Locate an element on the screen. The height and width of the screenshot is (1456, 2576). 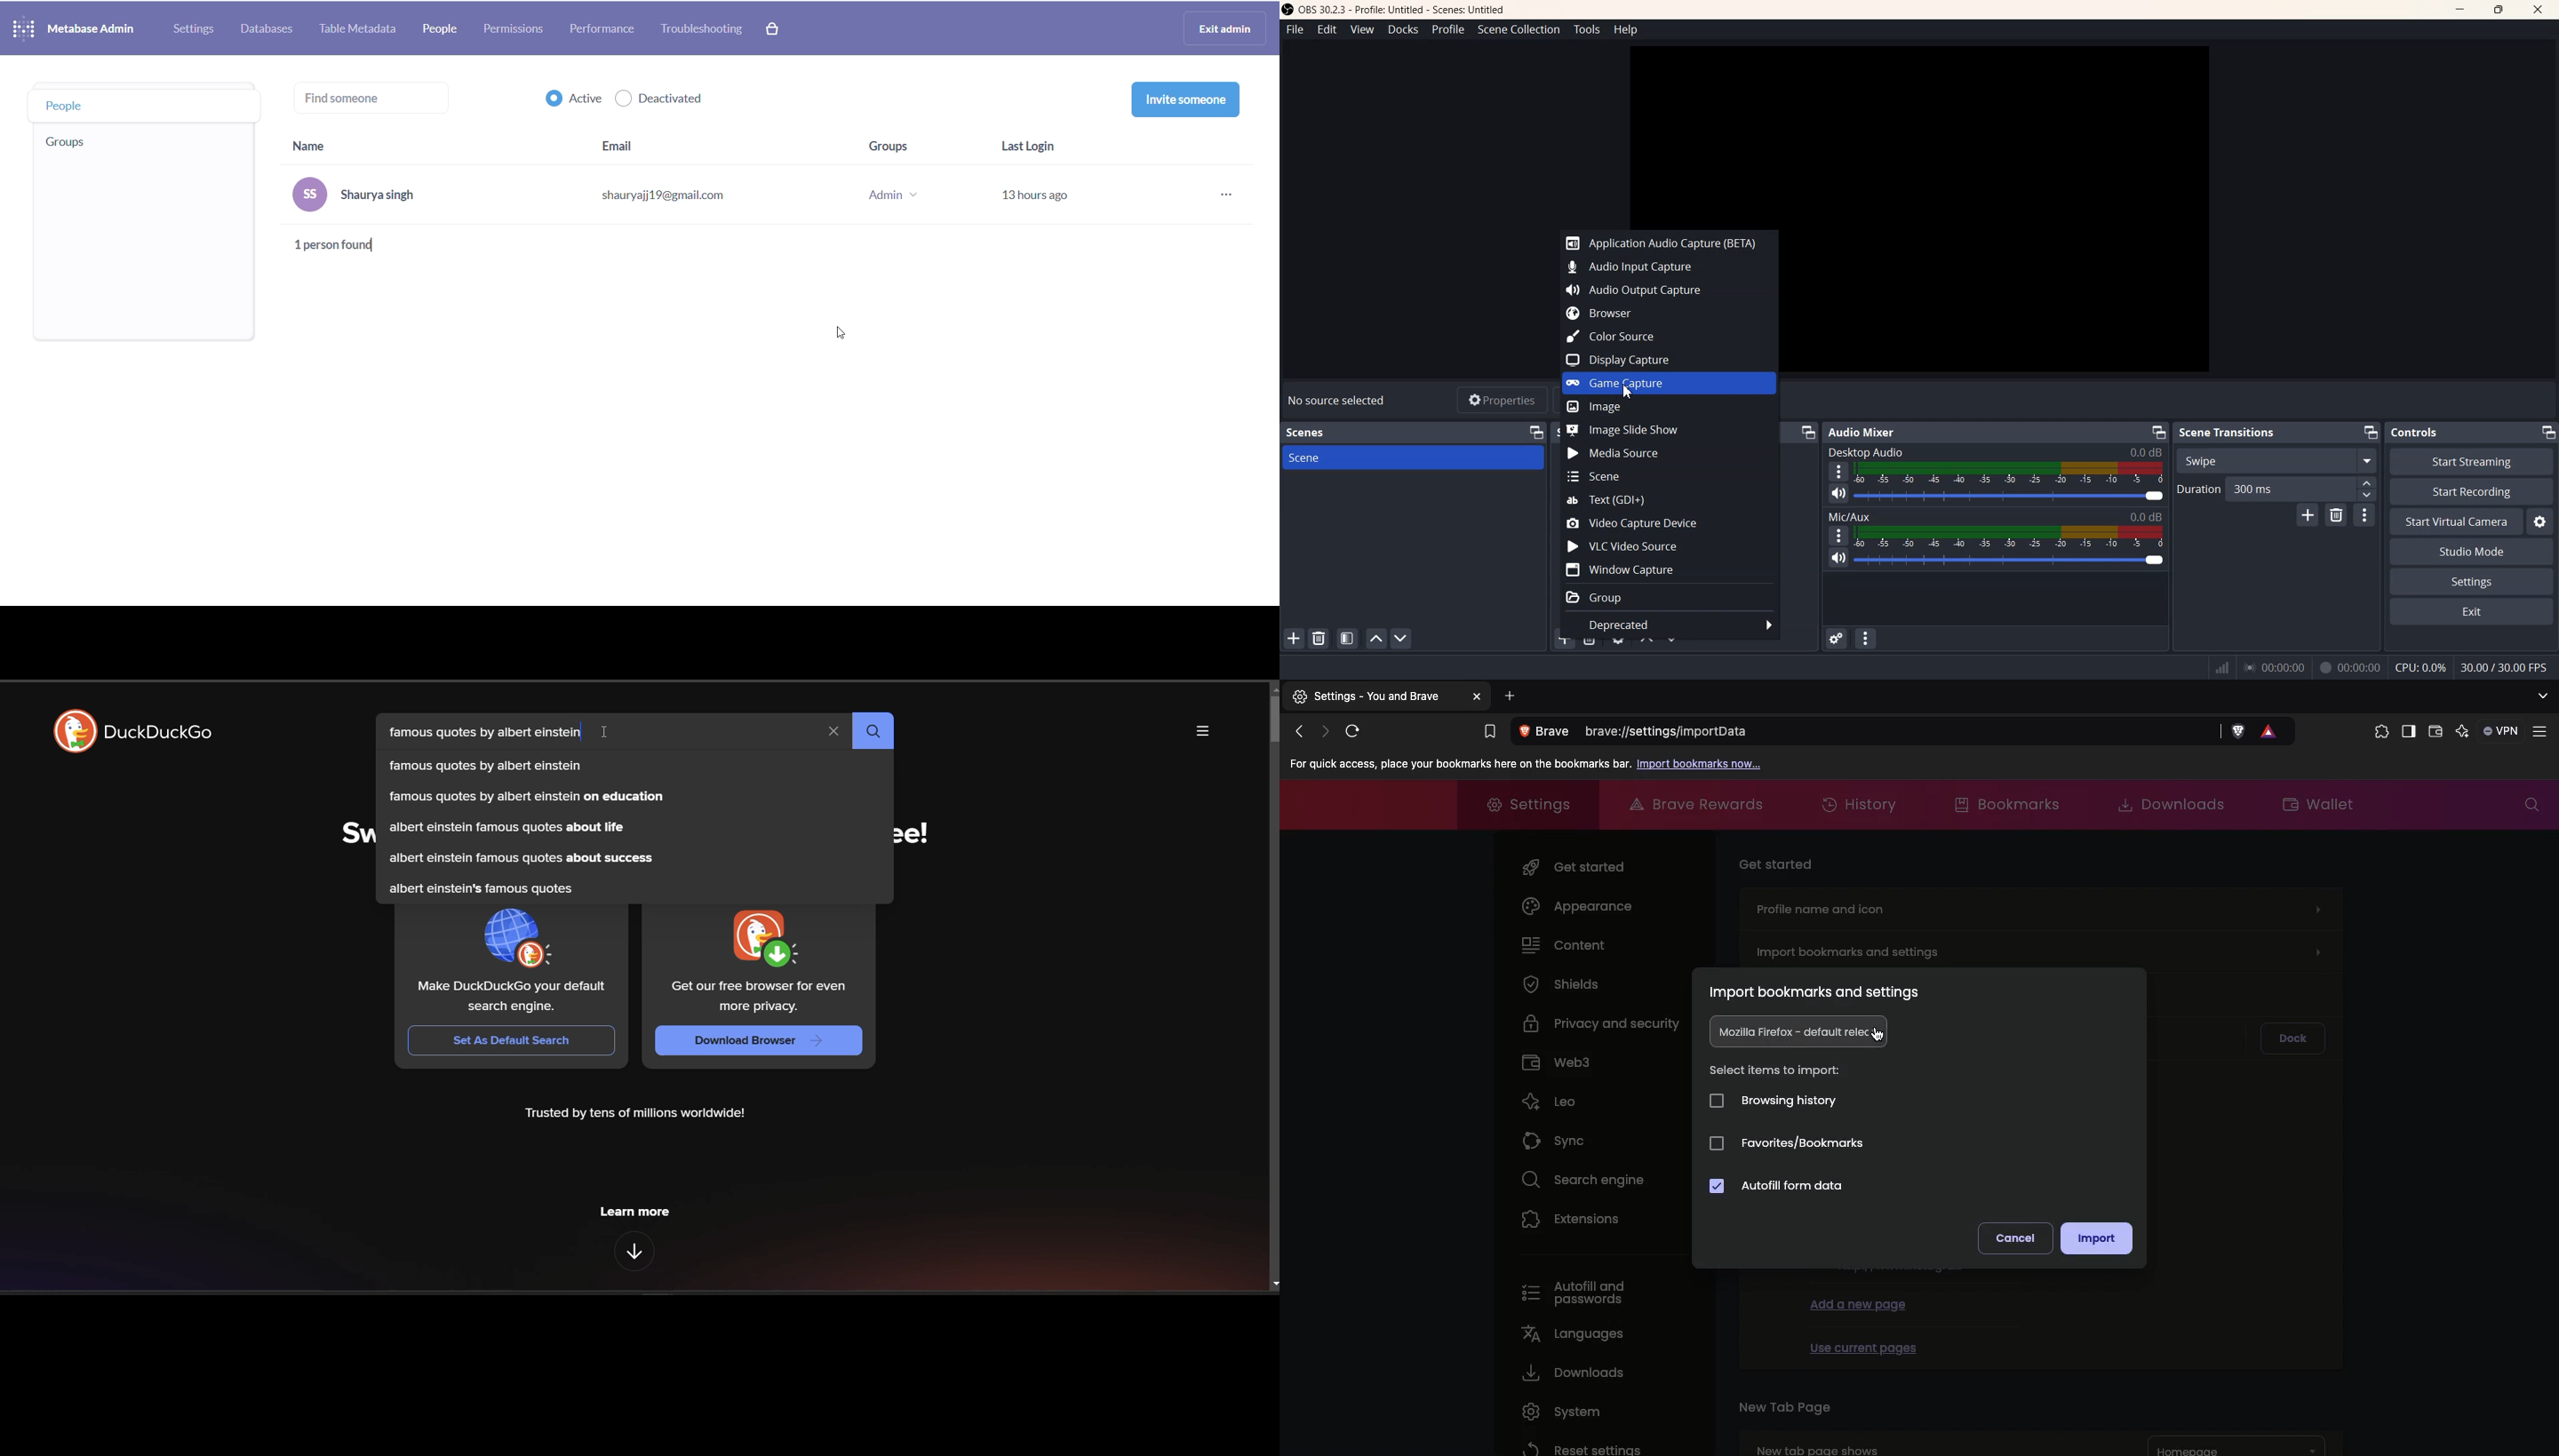
Scene is located at coordinates (1413, 458).